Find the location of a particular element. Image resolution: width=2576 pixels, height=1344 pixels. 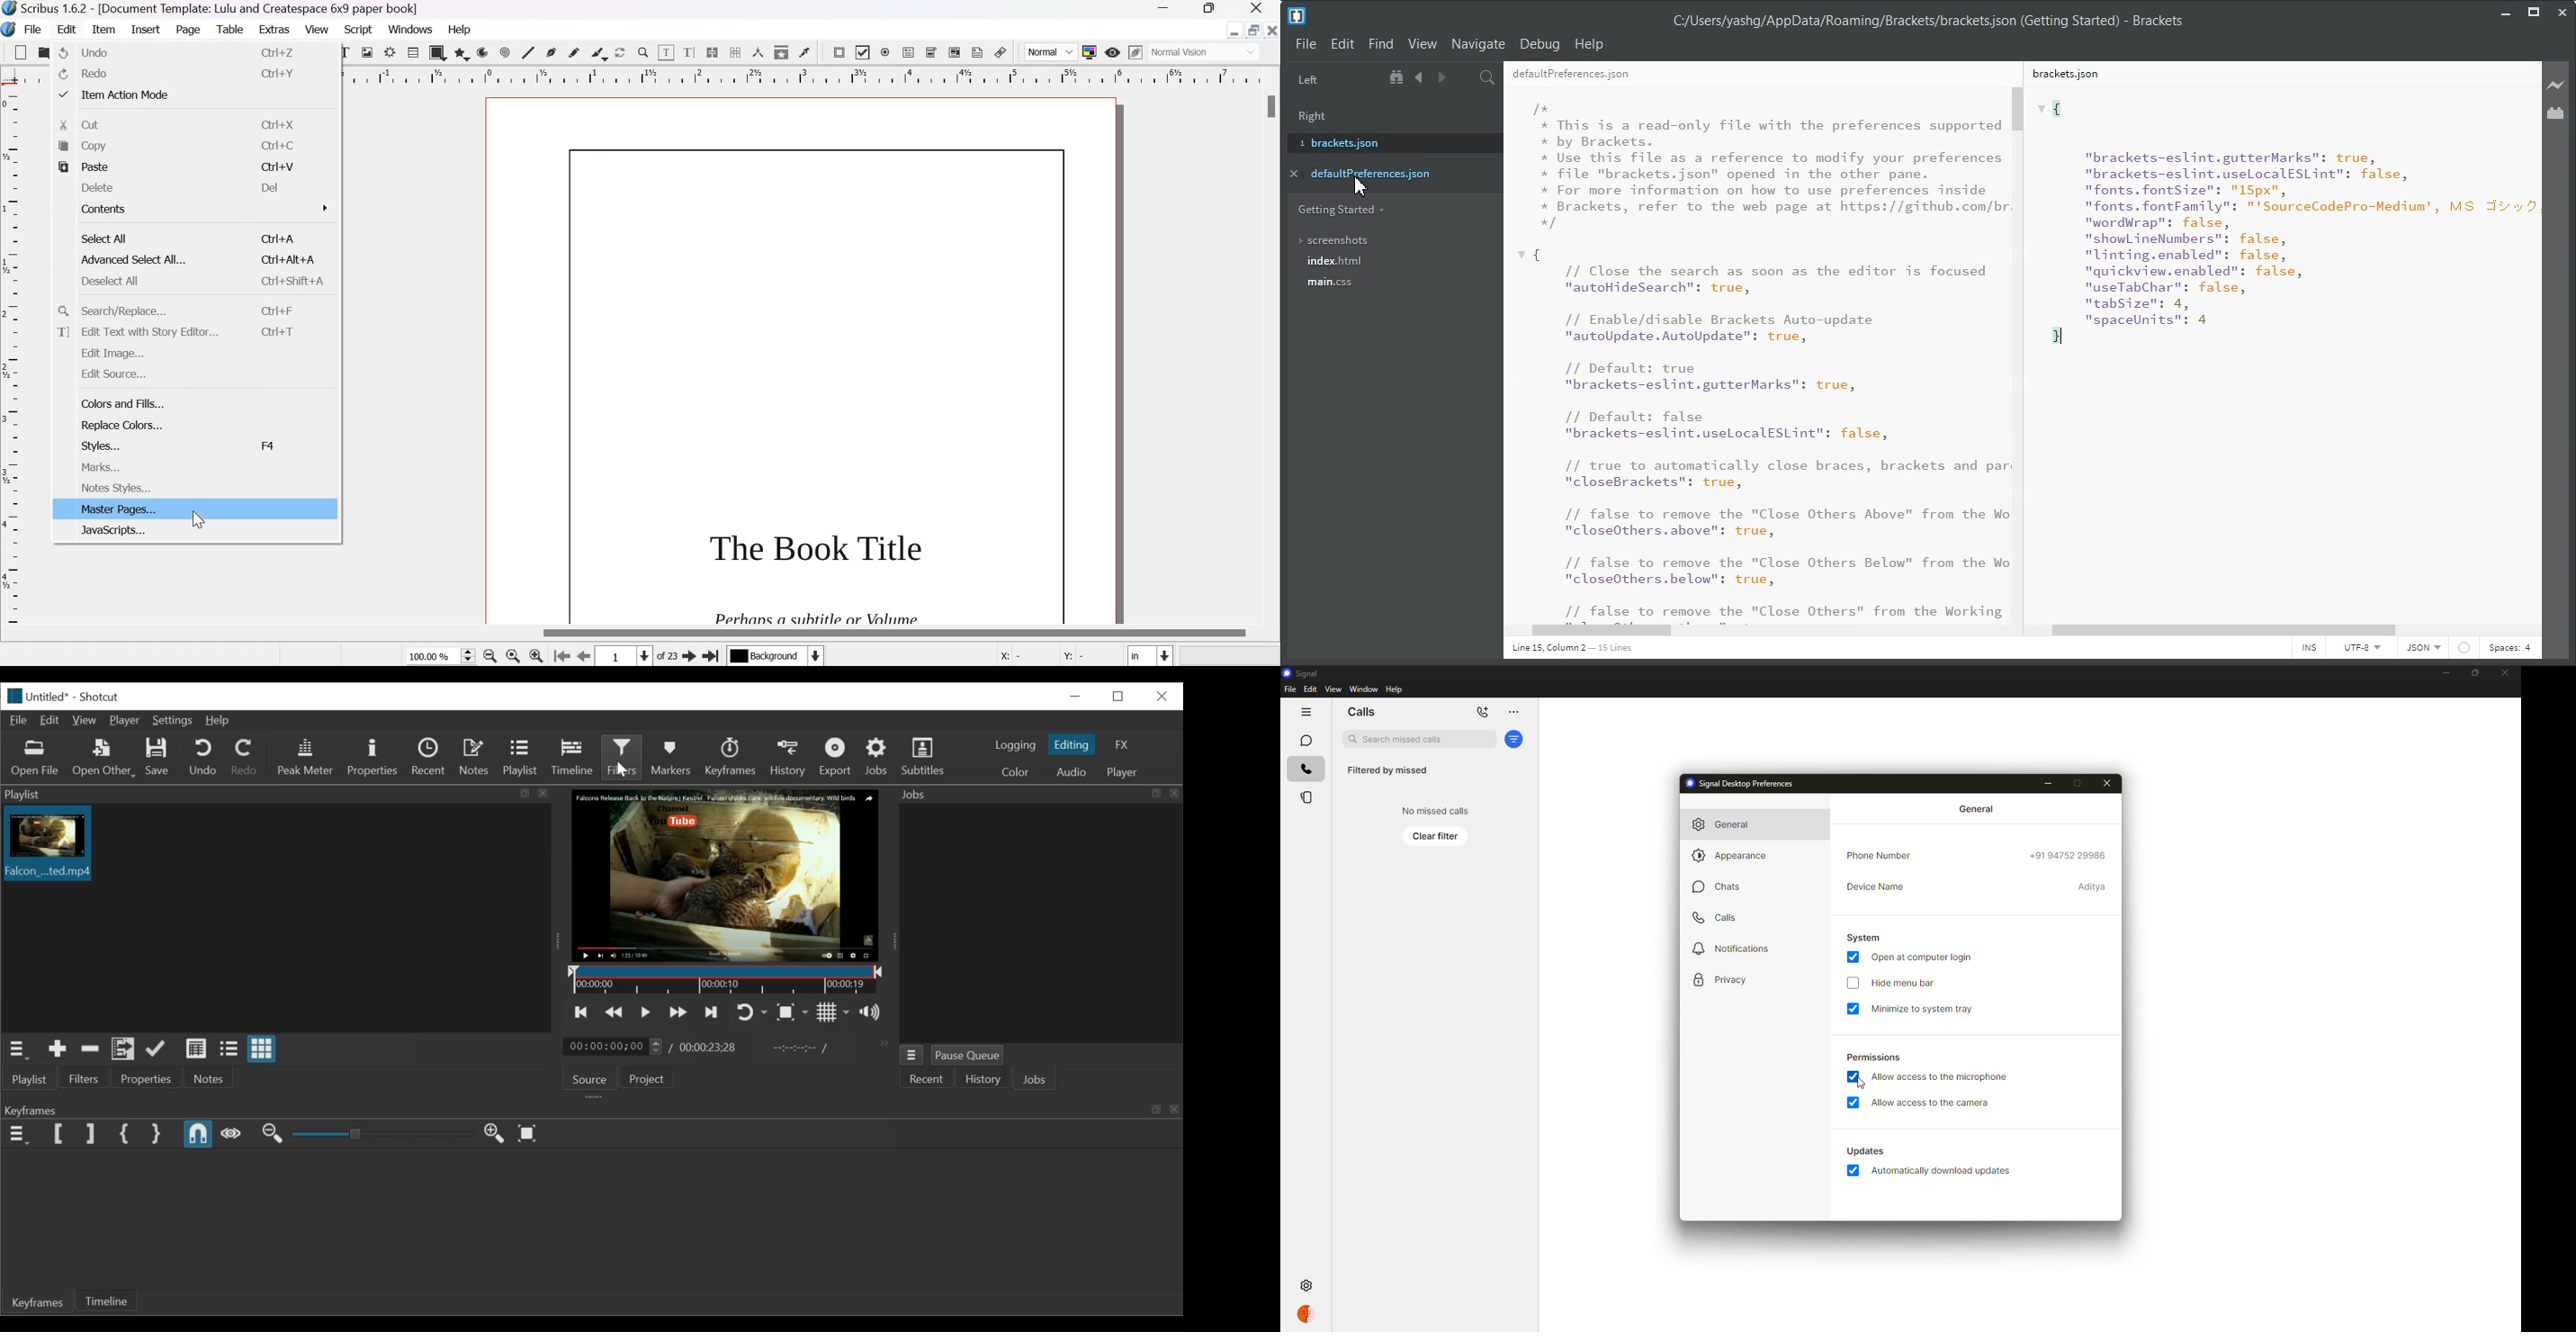

View as icon is located at coordinates (263, 1050).